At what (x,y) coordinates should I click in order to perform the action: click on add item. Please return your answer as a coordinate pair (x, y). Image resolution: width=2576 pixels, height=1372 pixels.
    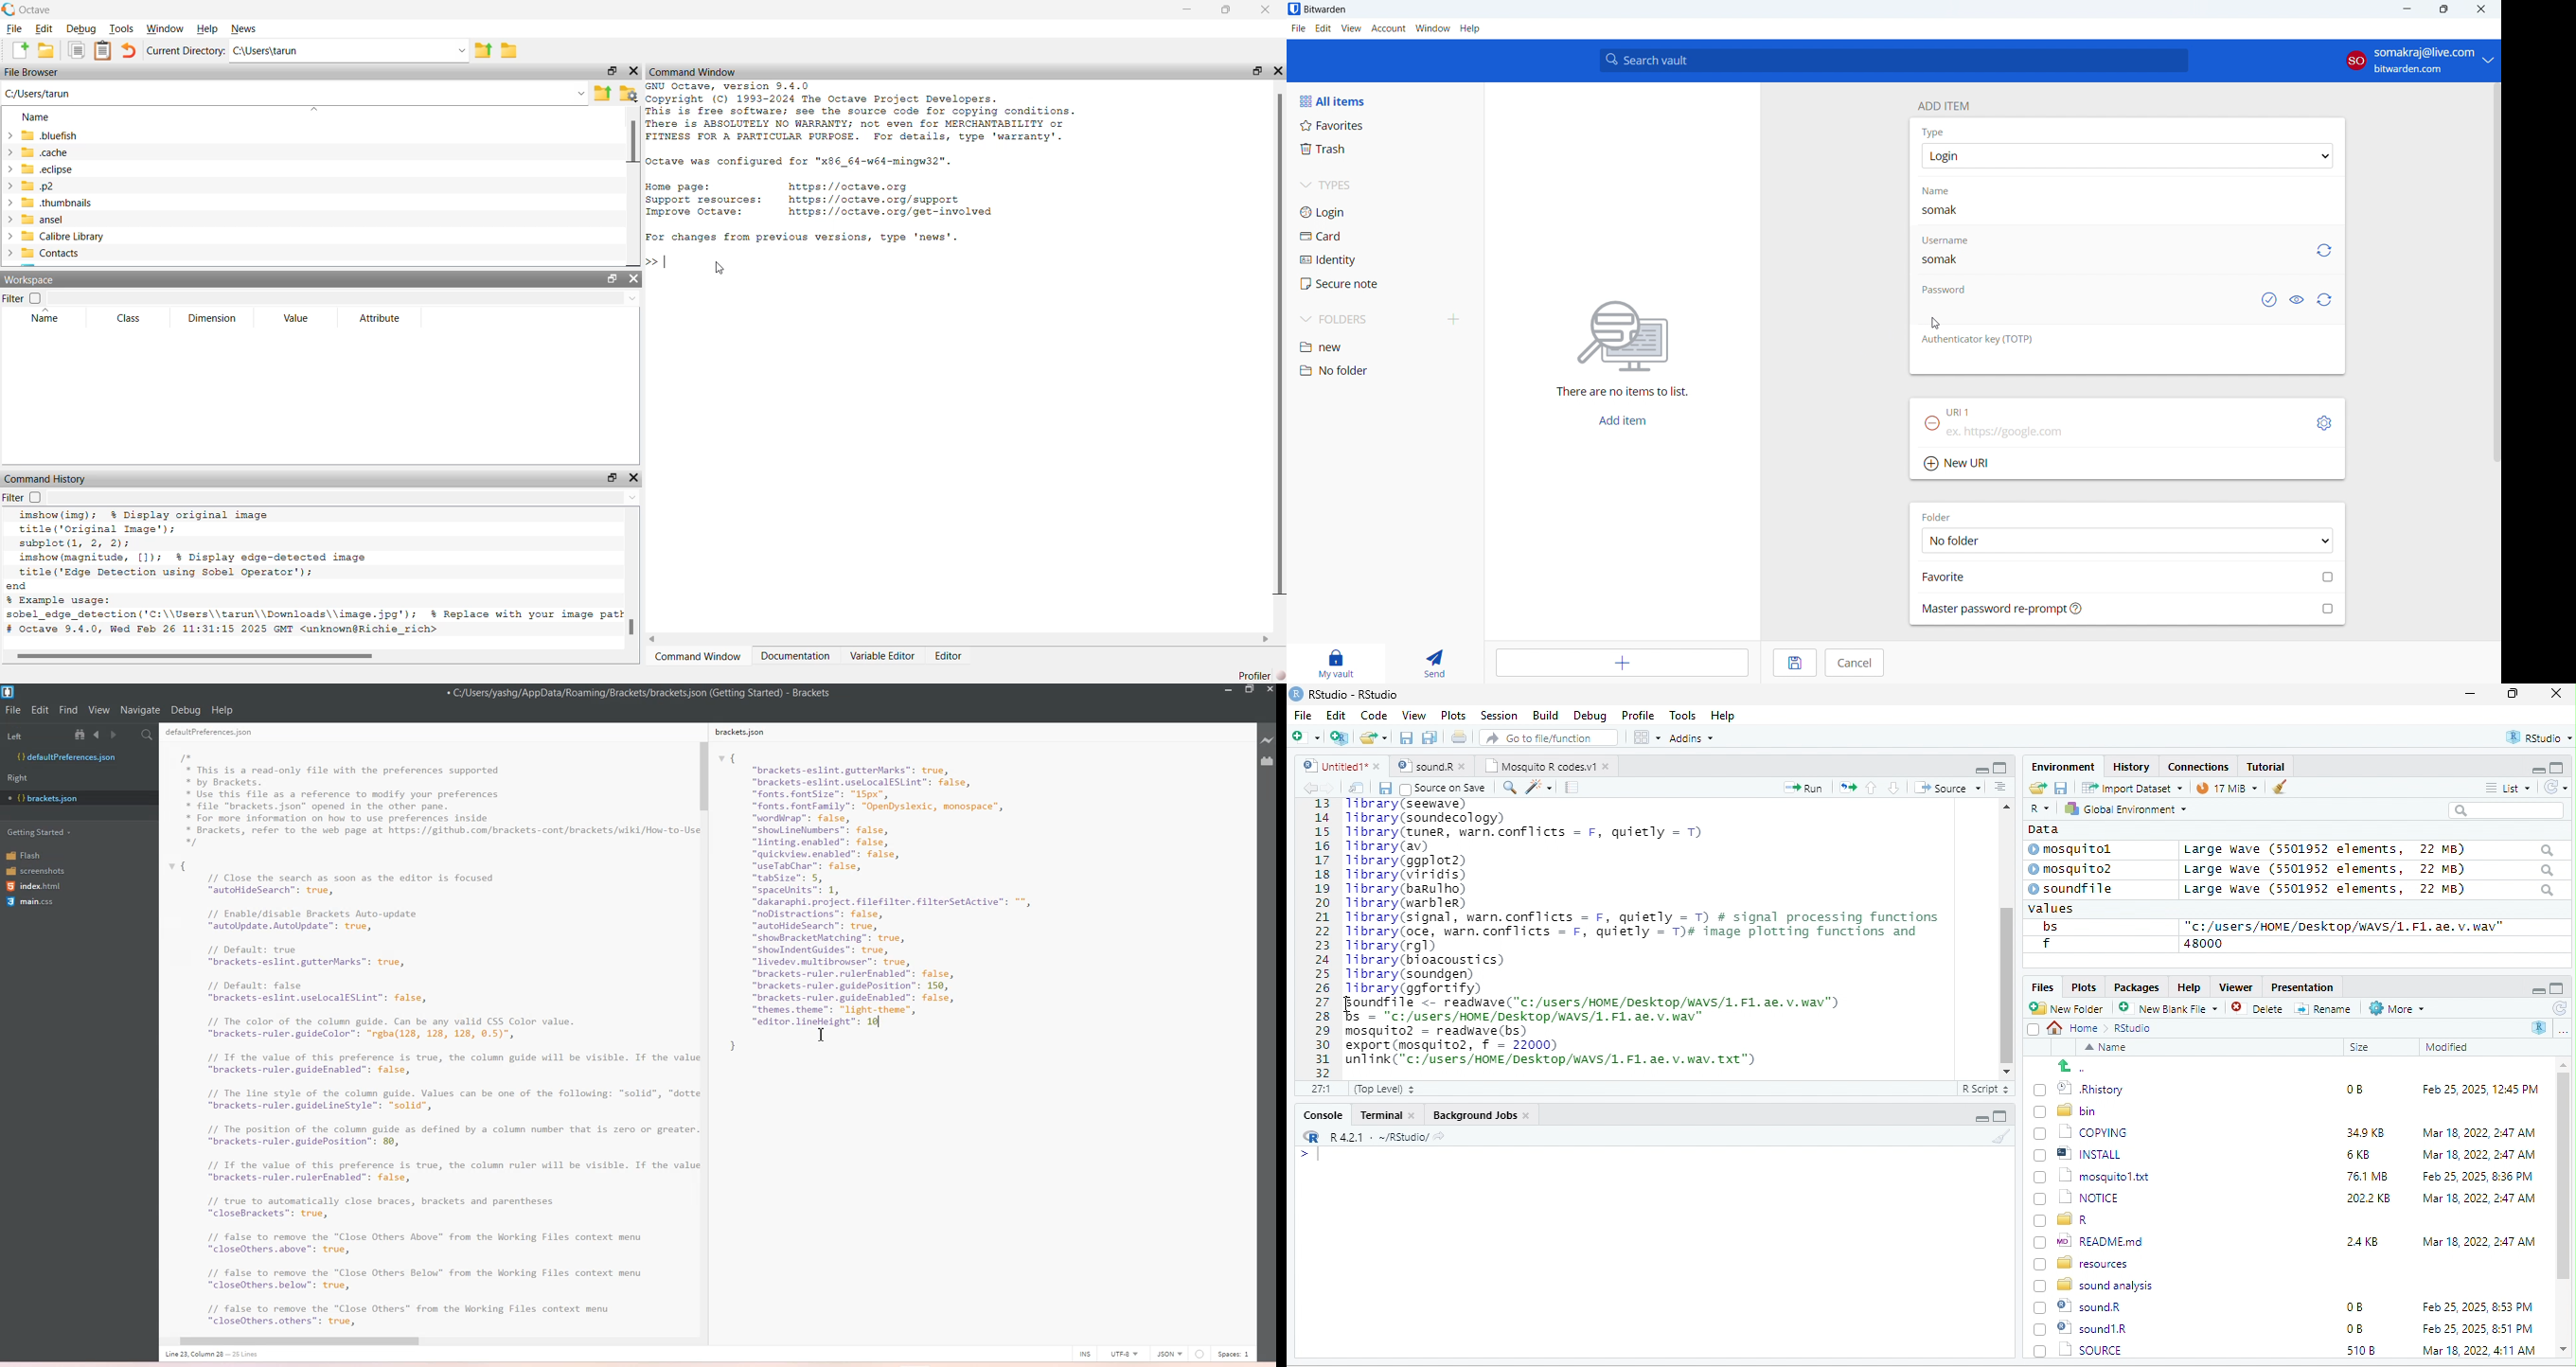
    Looking at the image, I should click on (1625, 663).